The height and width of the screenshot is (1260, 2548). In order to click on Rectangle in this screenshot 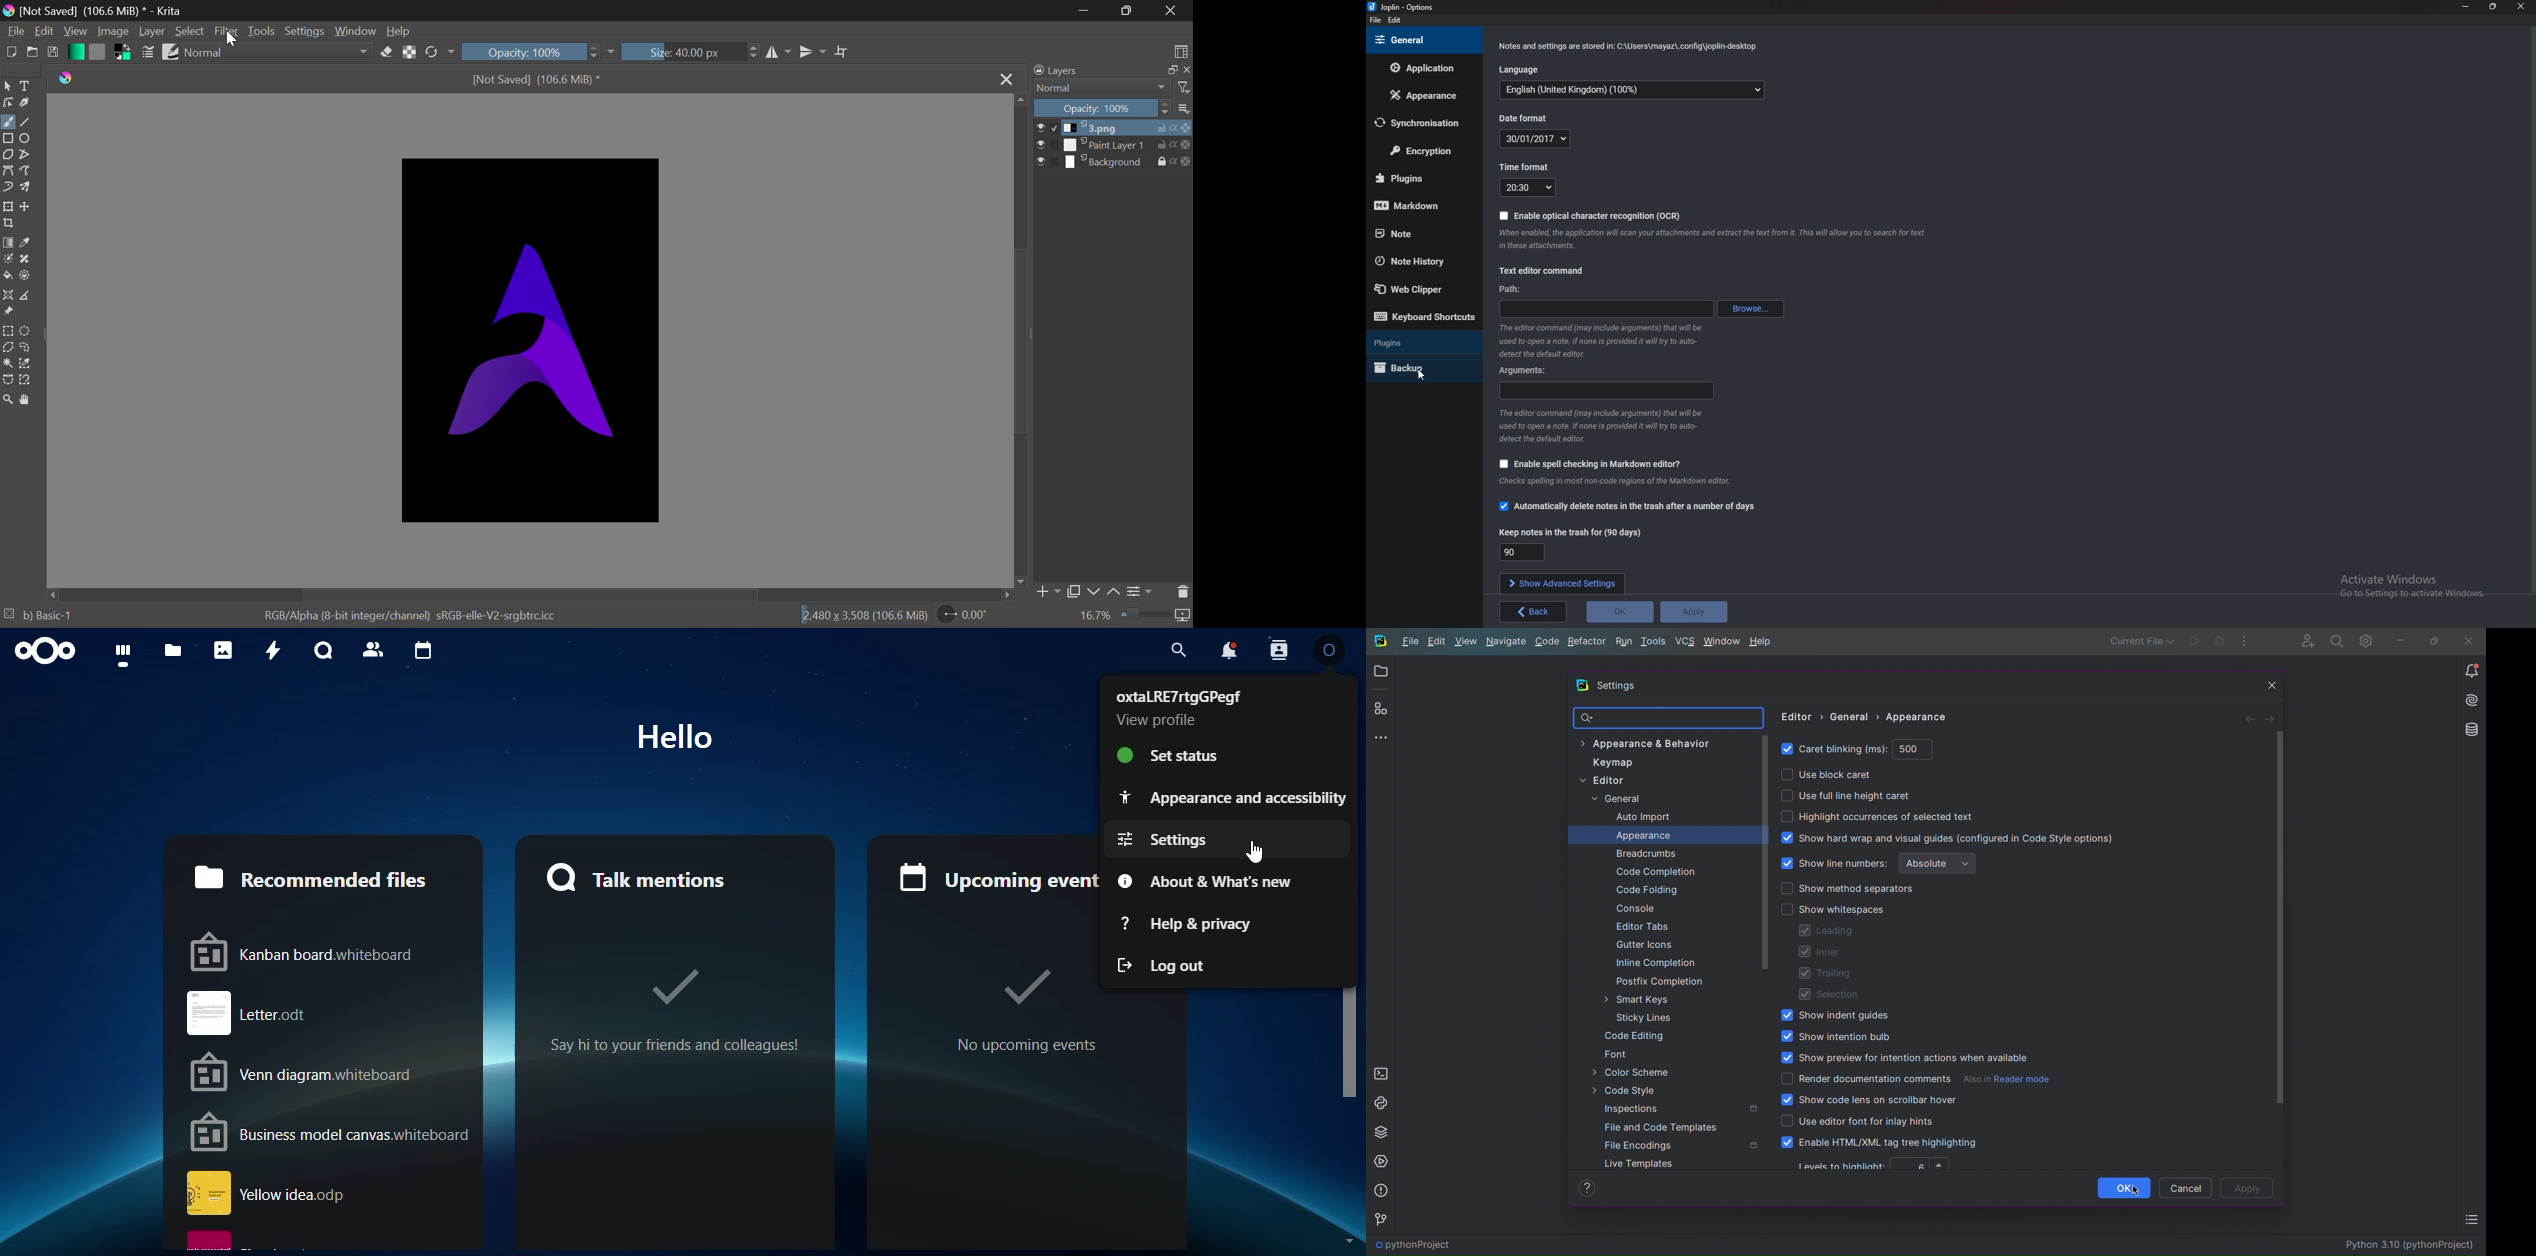, I will do `click(10, 139)`.